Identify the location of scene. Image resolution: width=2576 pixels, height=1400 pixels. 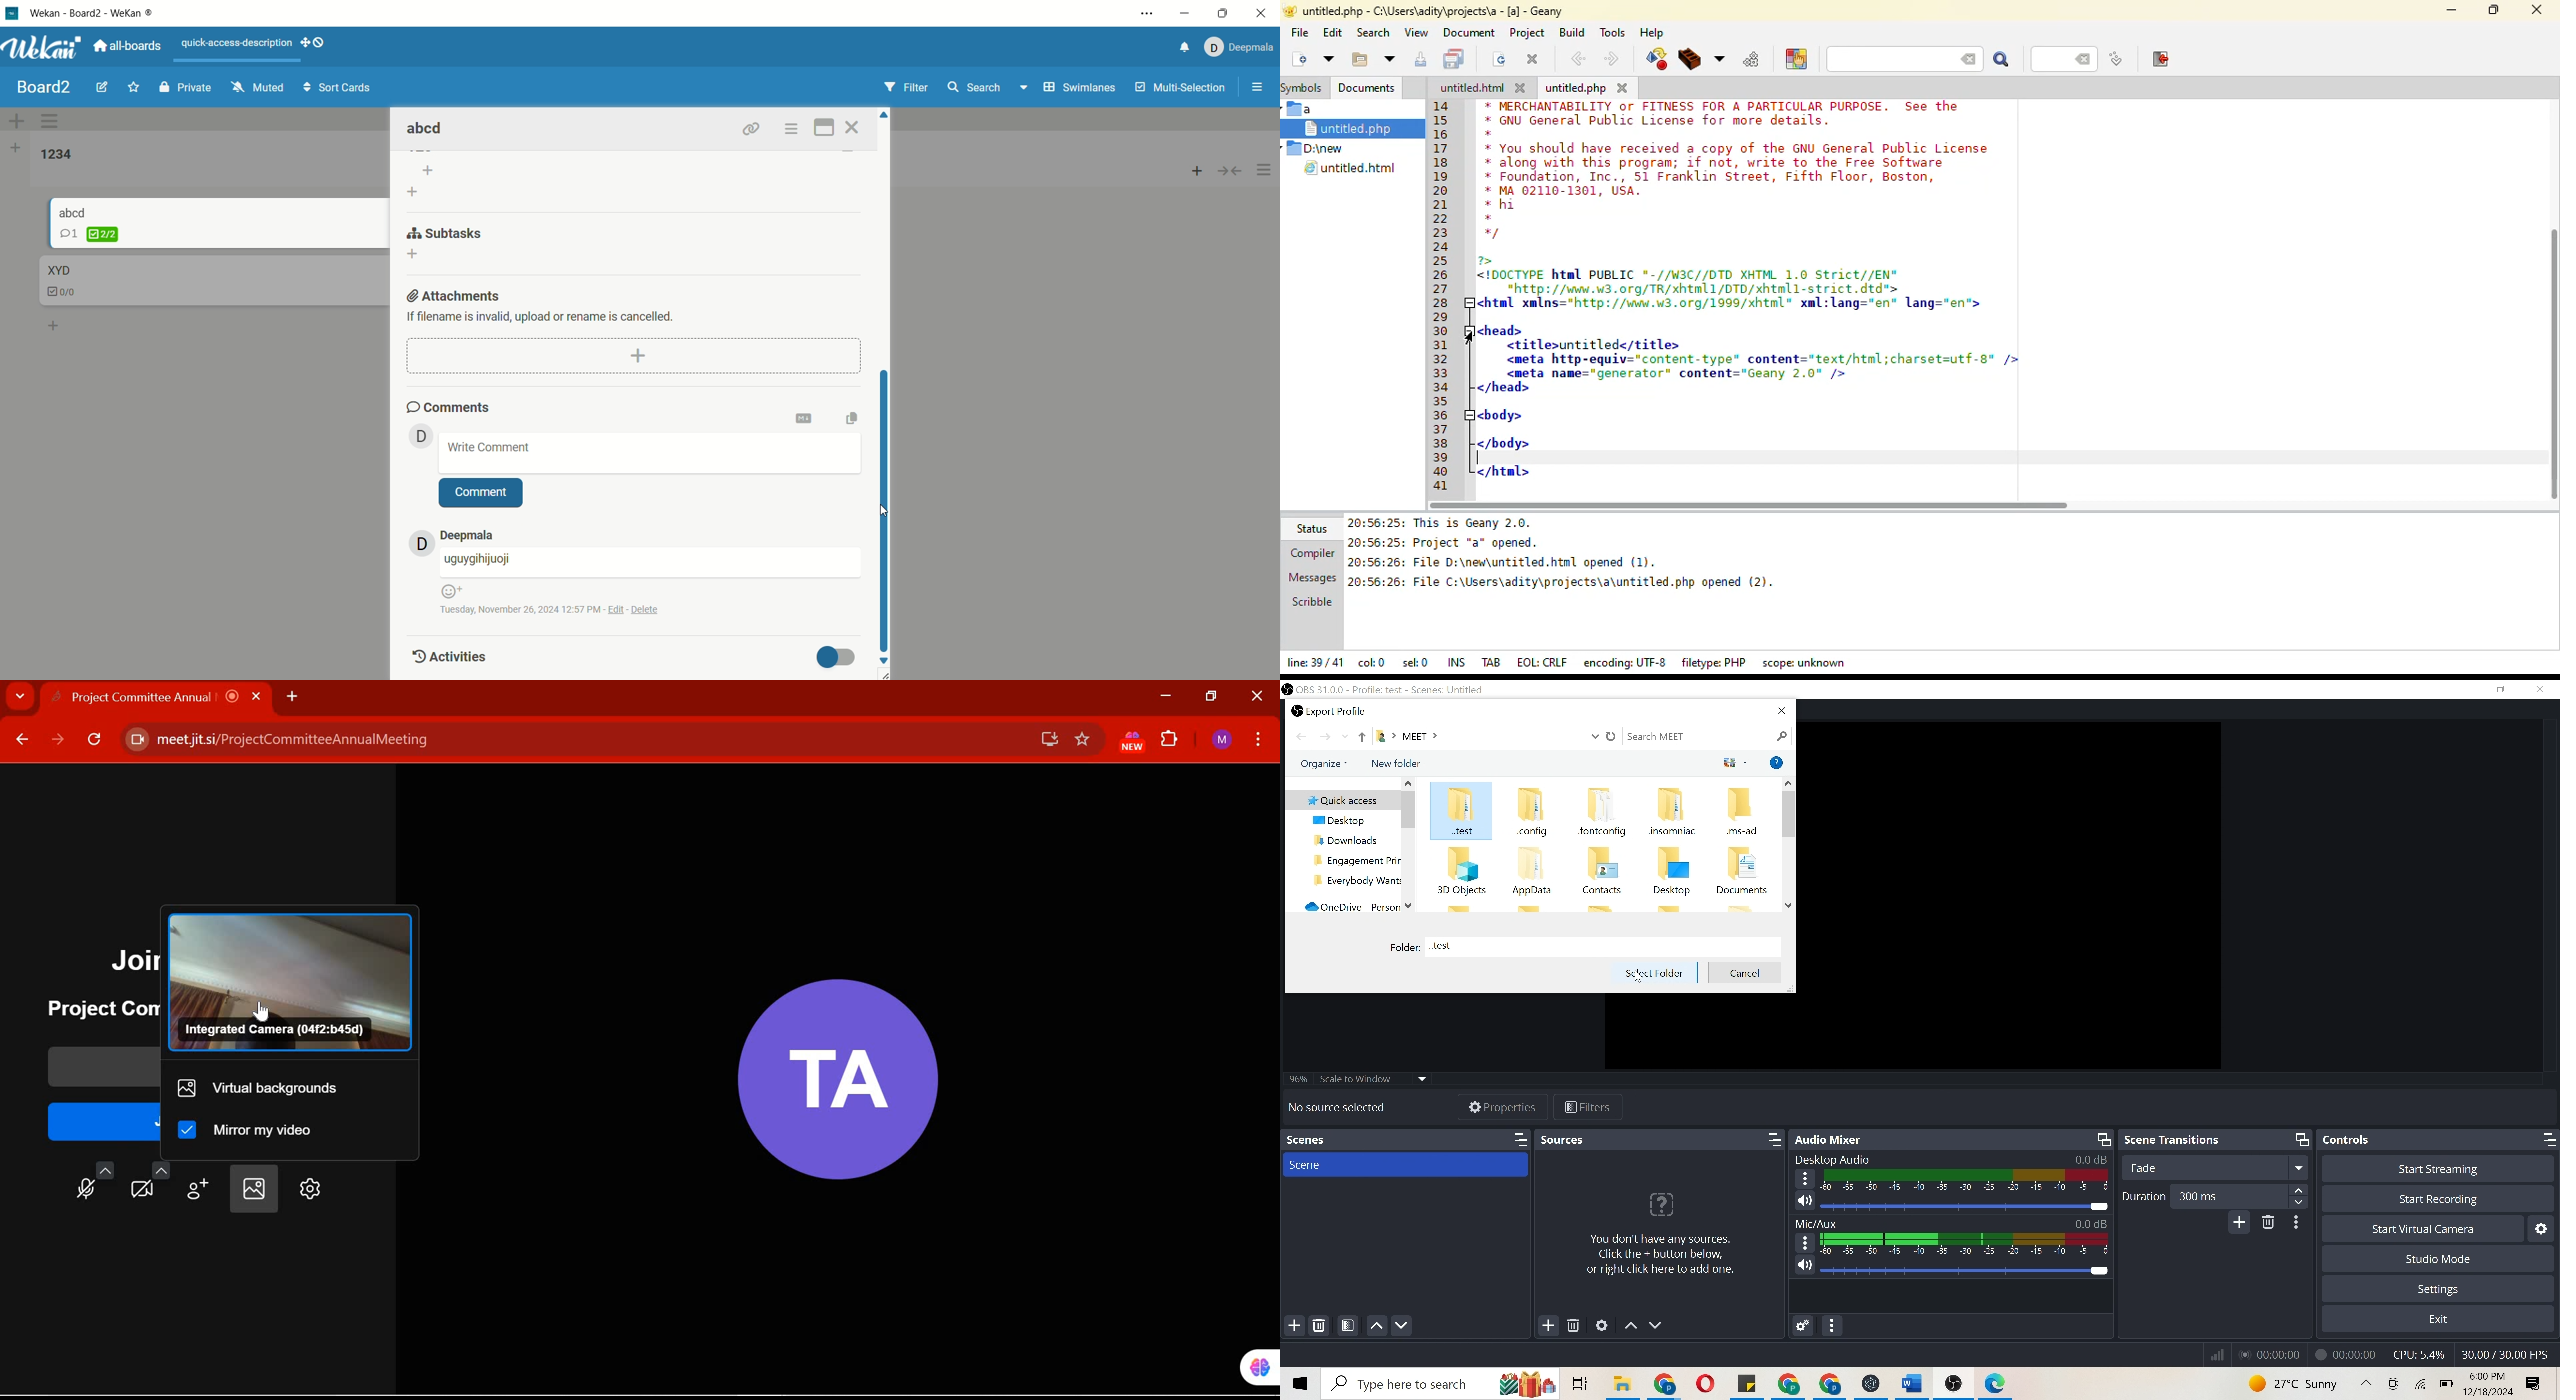
(1408, 1167).